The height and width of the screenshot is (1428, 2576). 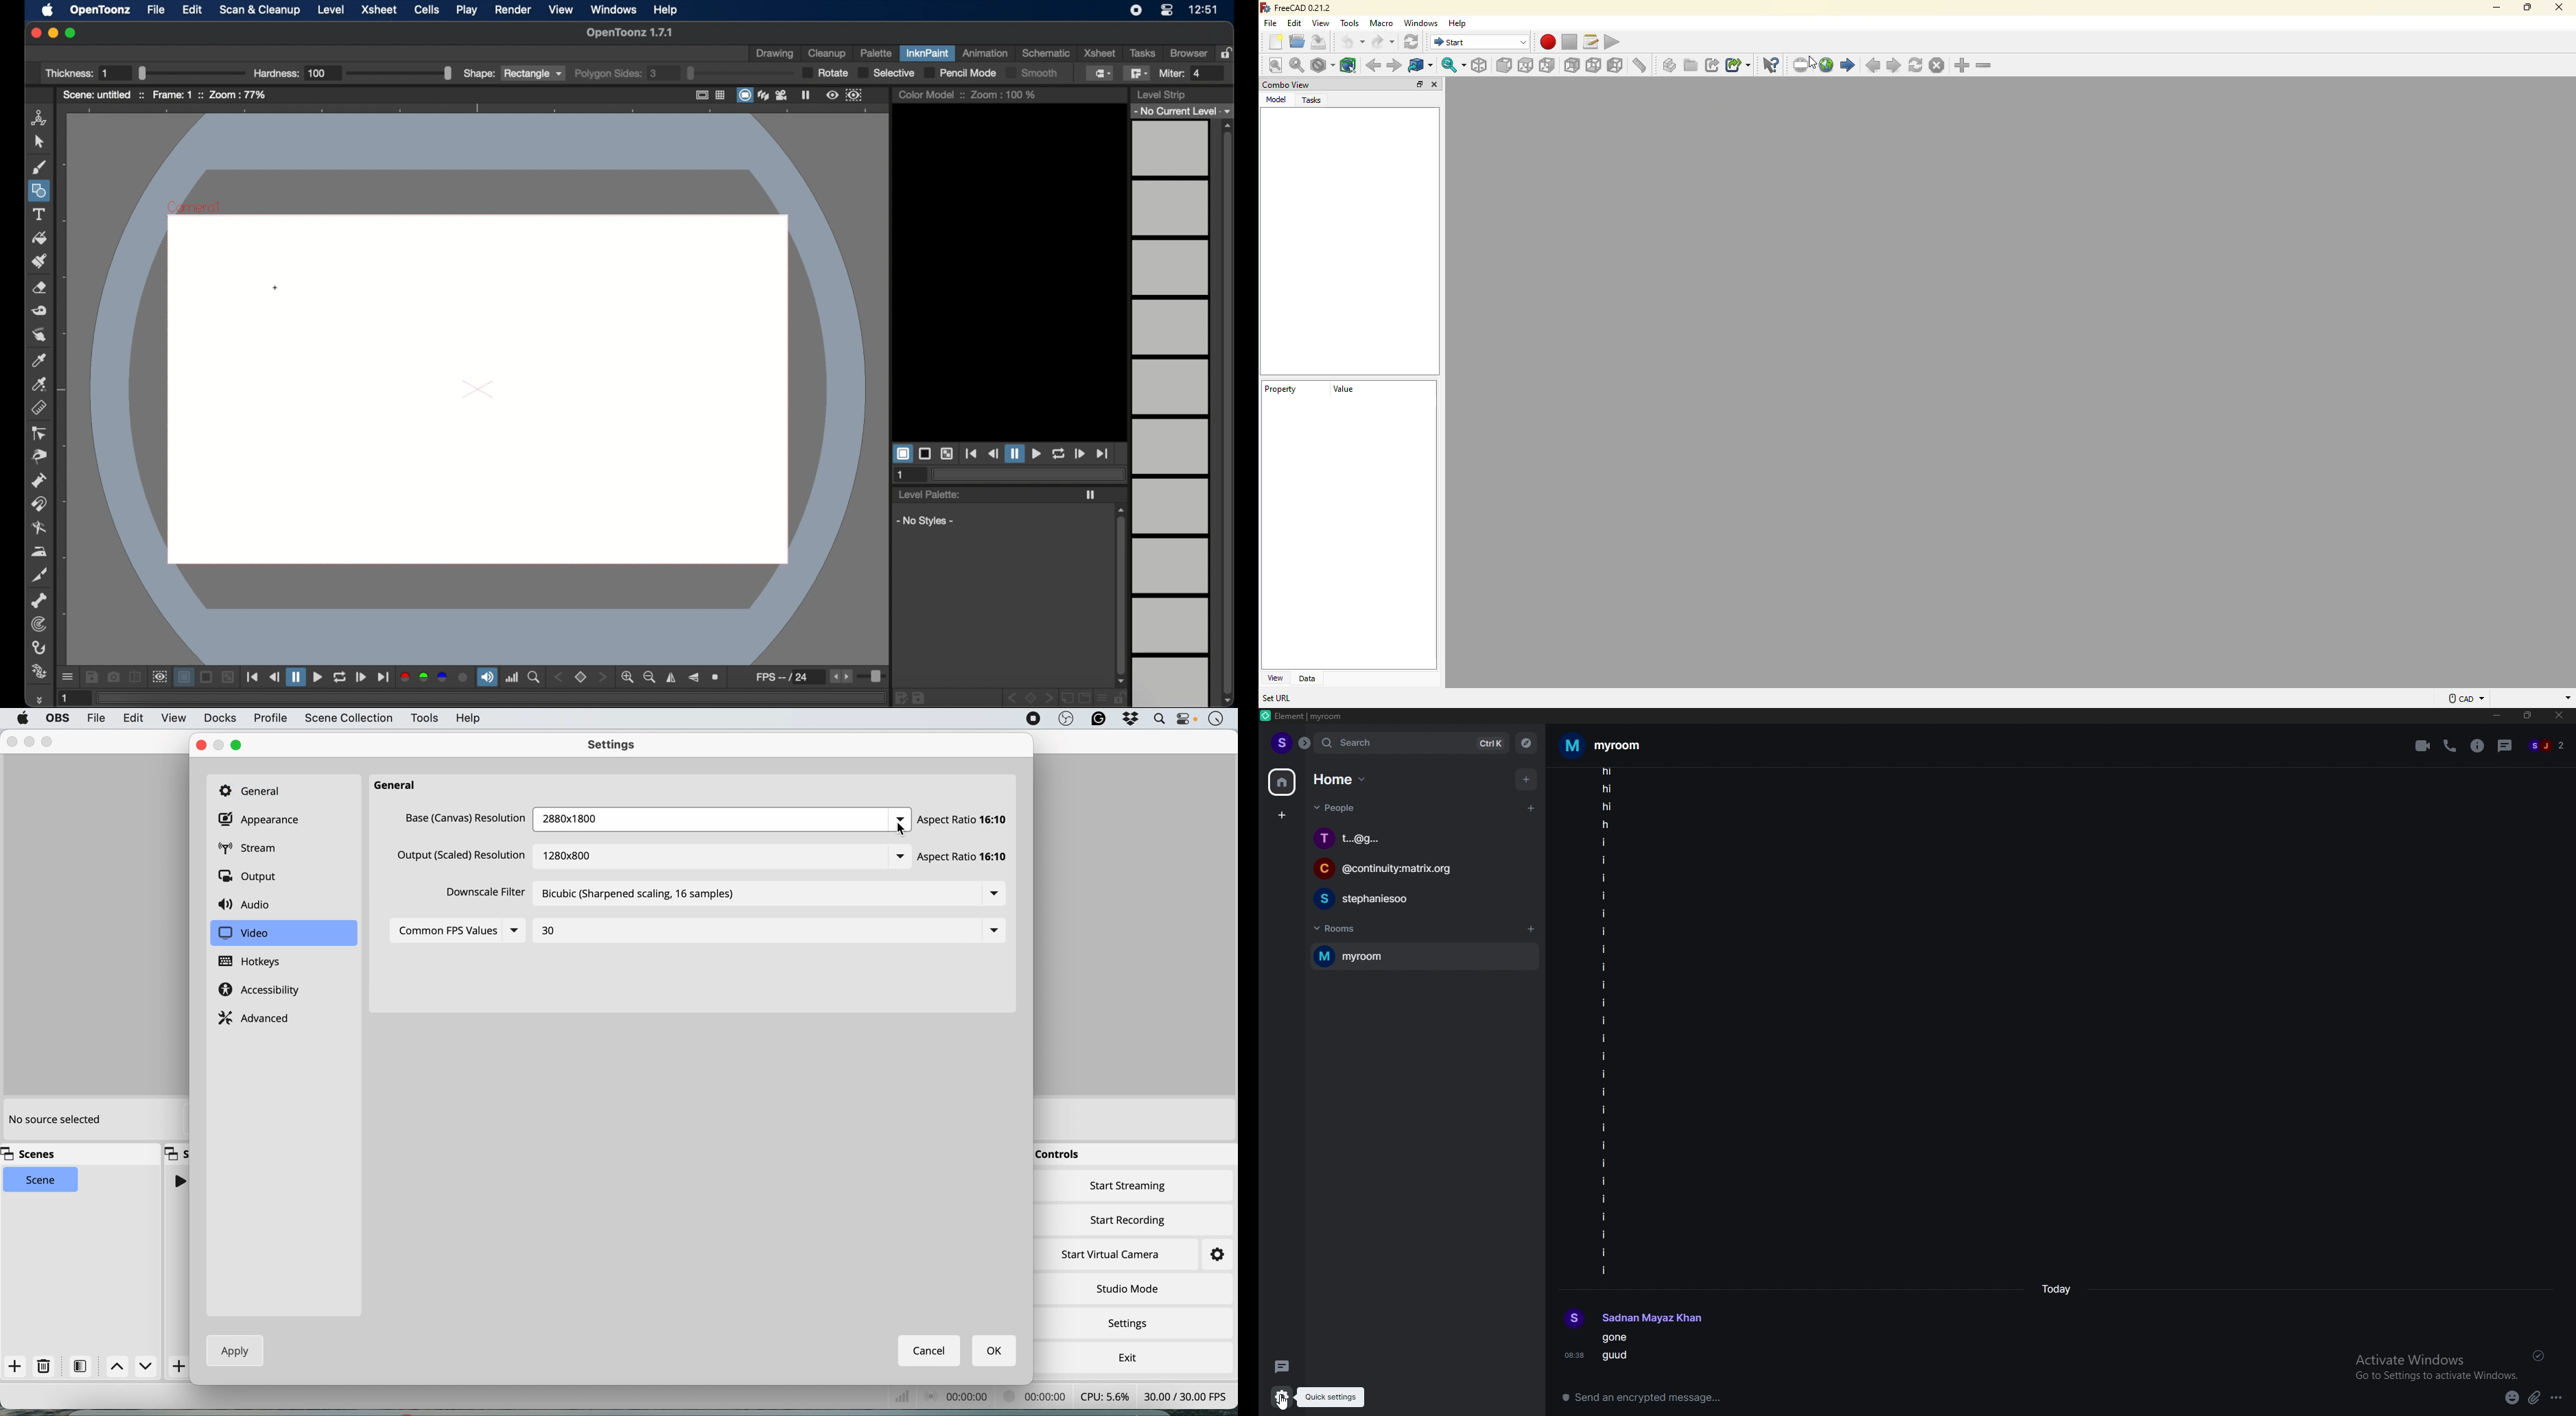 I want to click on stop macro recording, so click(x=1569, y=43).